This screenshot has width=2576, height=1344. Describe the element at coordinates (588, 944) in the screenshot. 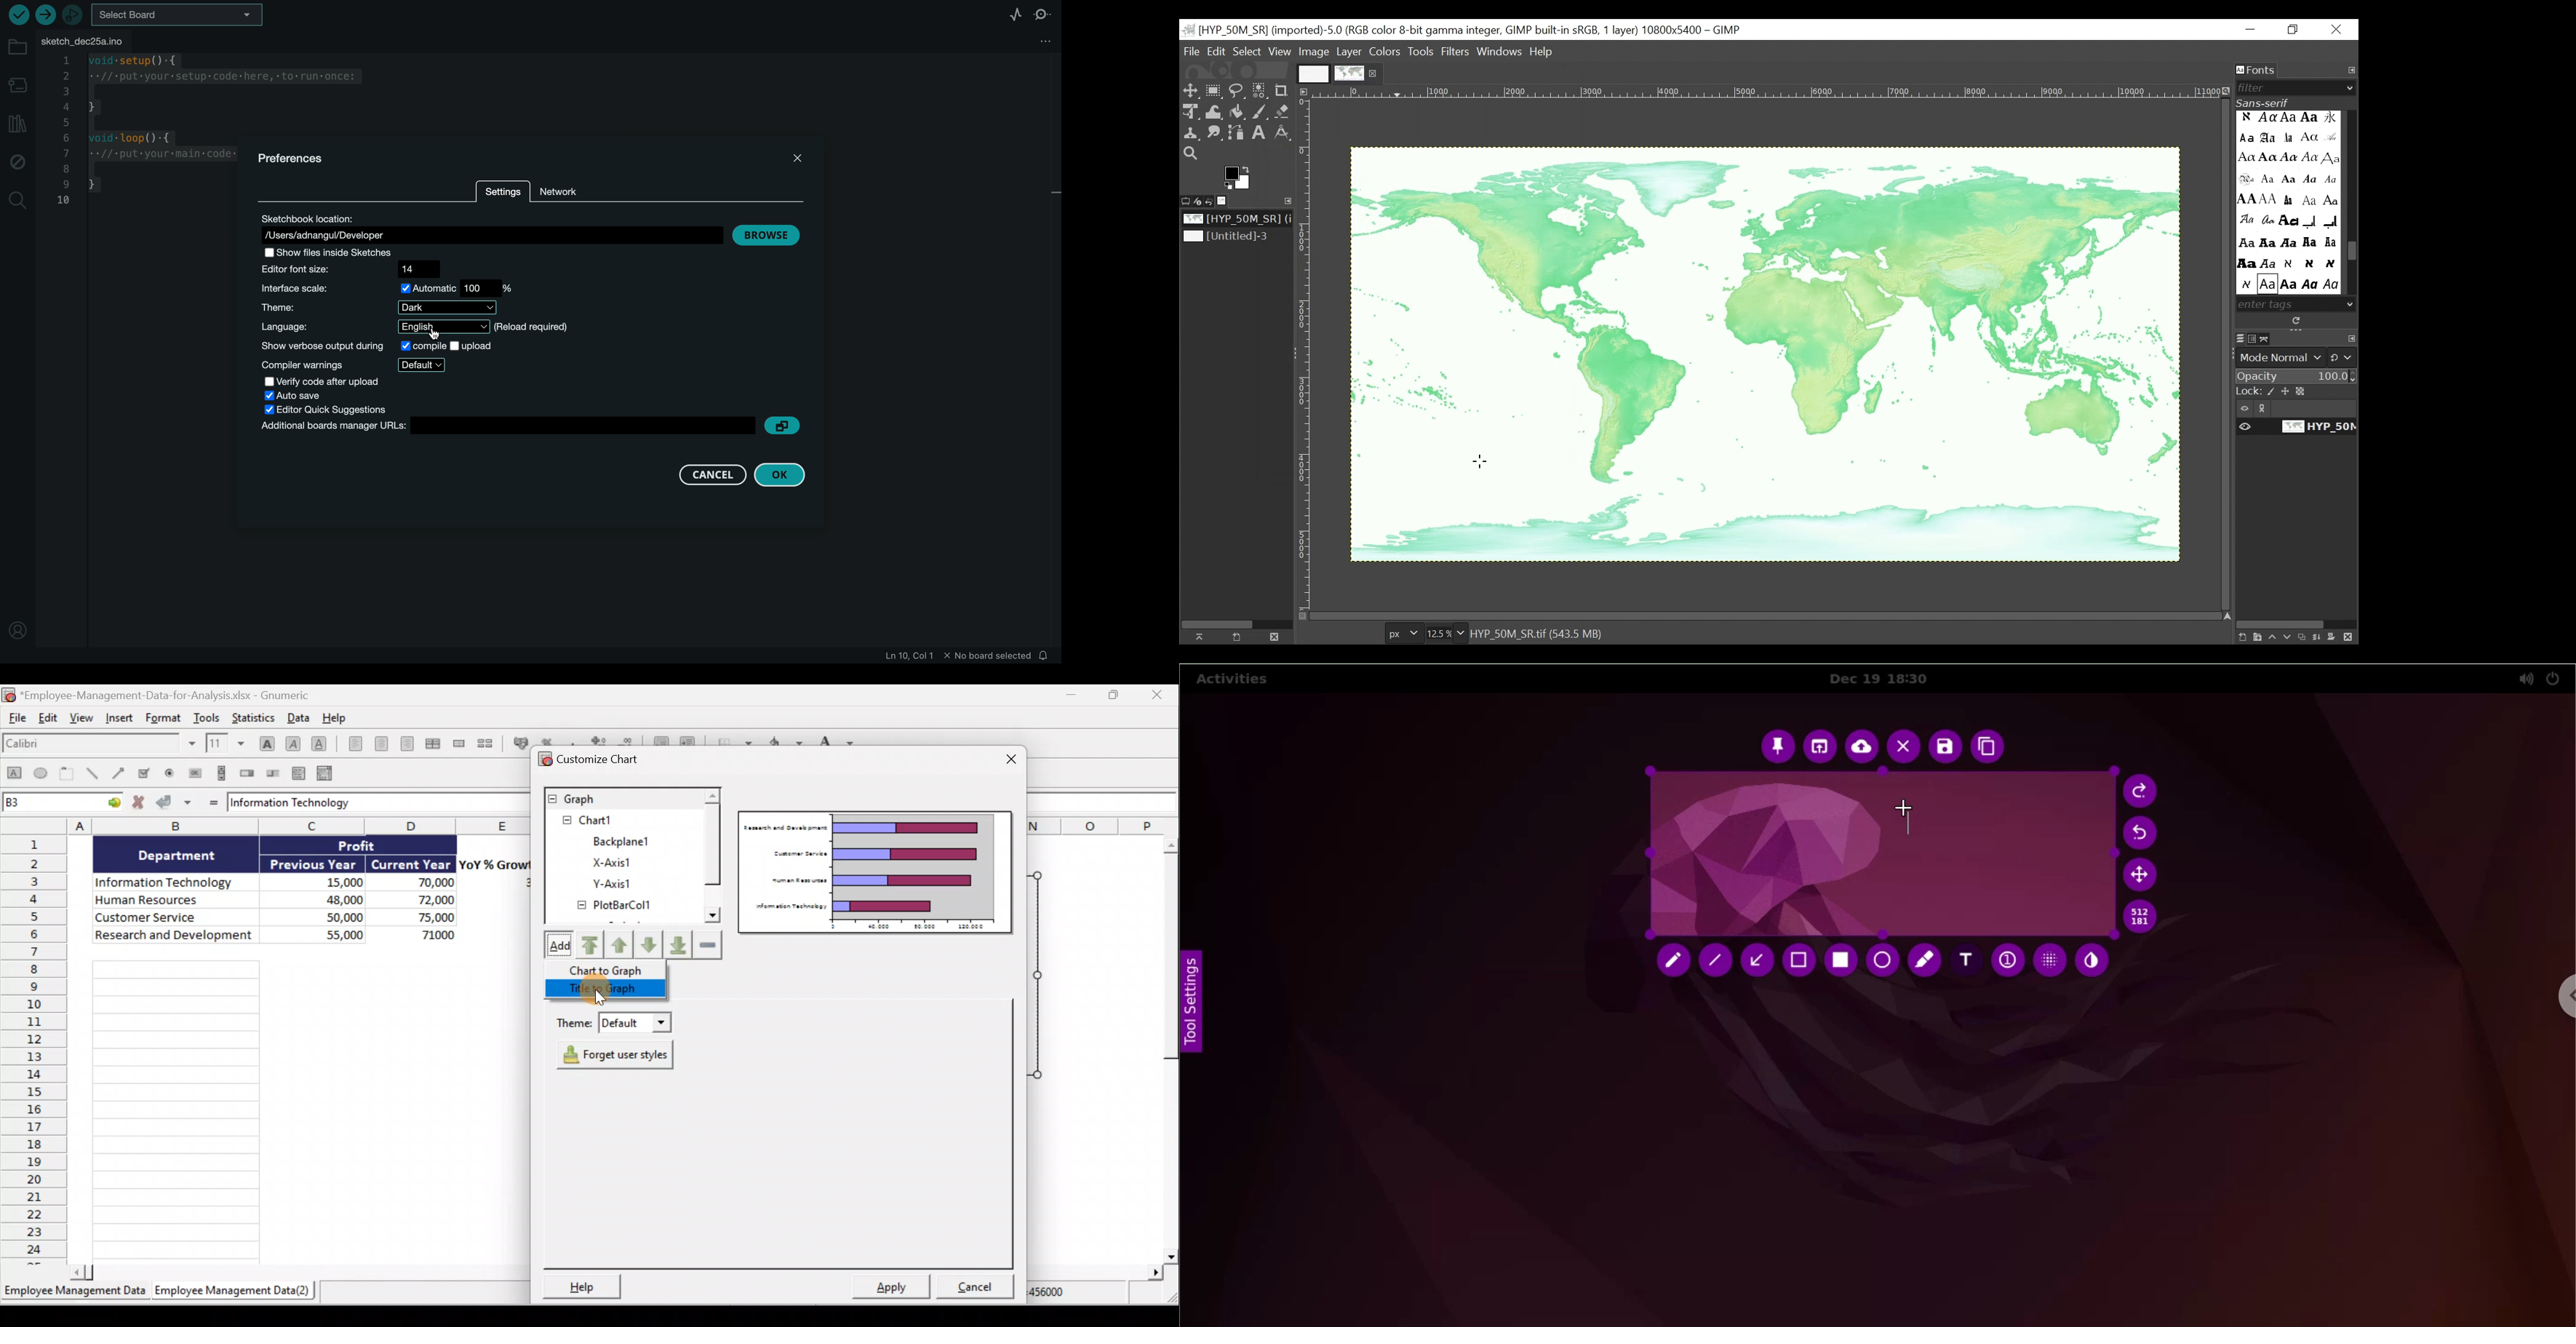

I see `Move top` at that location.